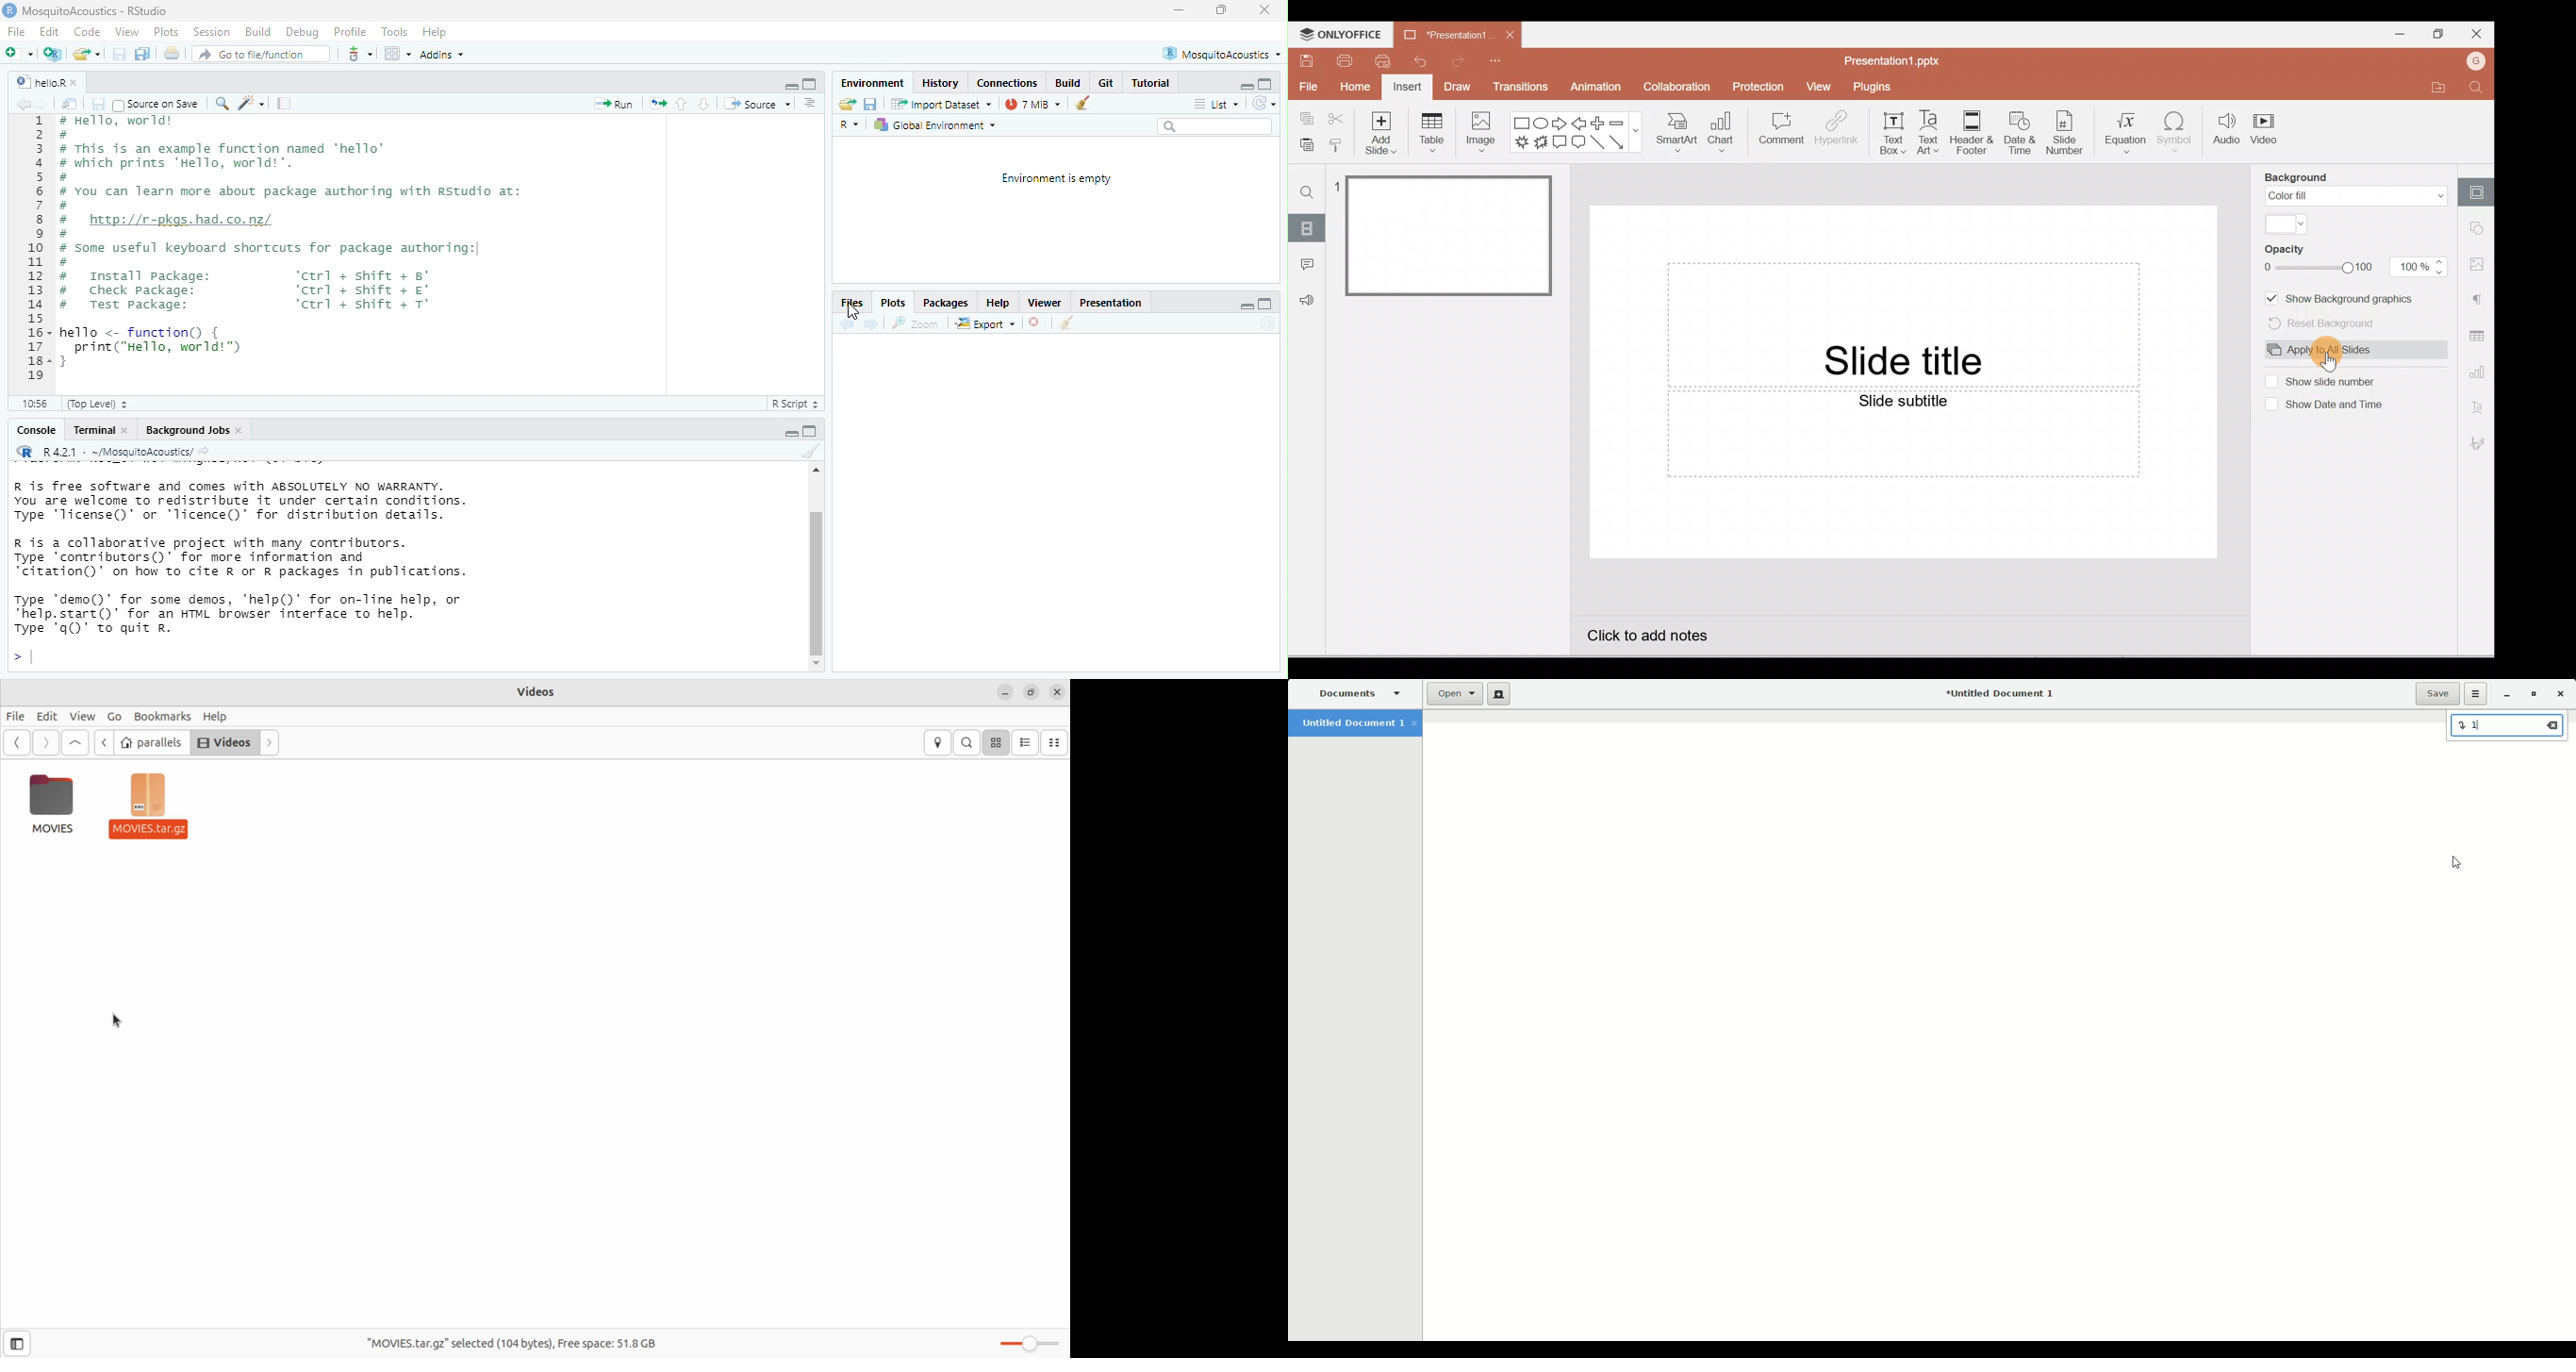 The width and height of the screenshot is (2576, 1372). I want to click on  Source , so click(757, 106).